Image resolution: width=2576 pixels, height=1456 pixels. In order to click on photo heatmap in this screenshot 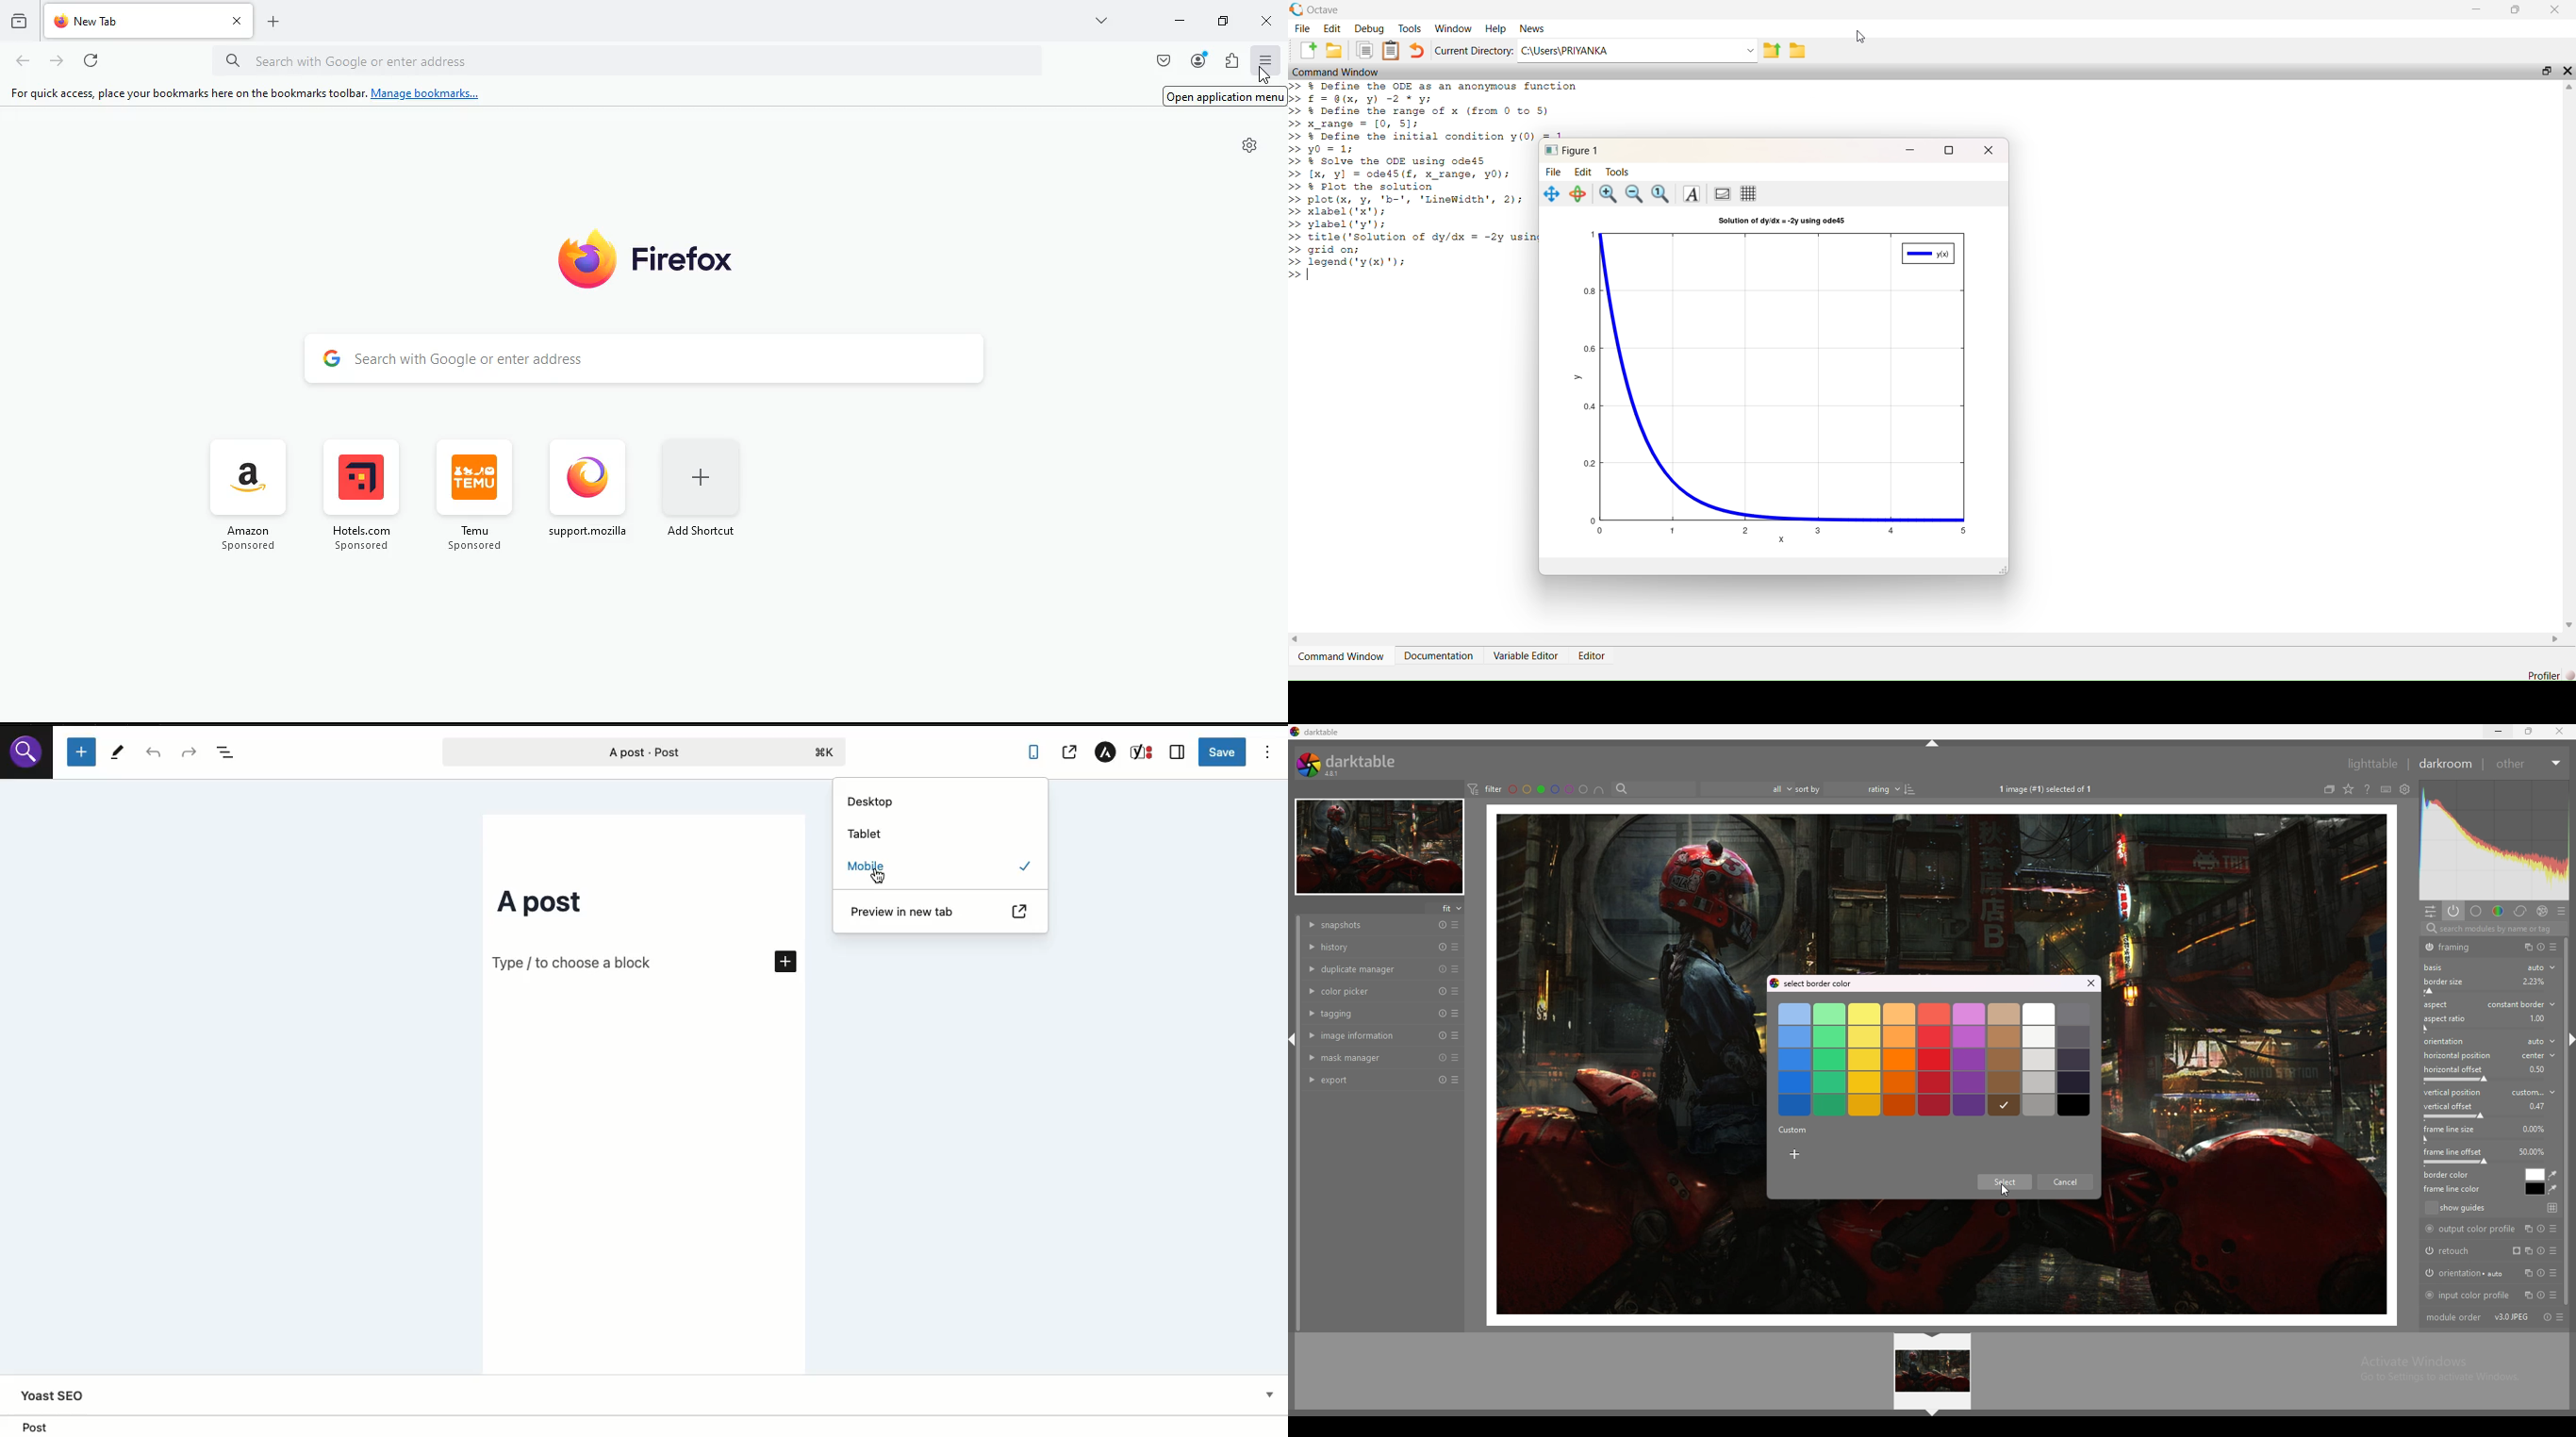, I will do `click(2493, 842)`.